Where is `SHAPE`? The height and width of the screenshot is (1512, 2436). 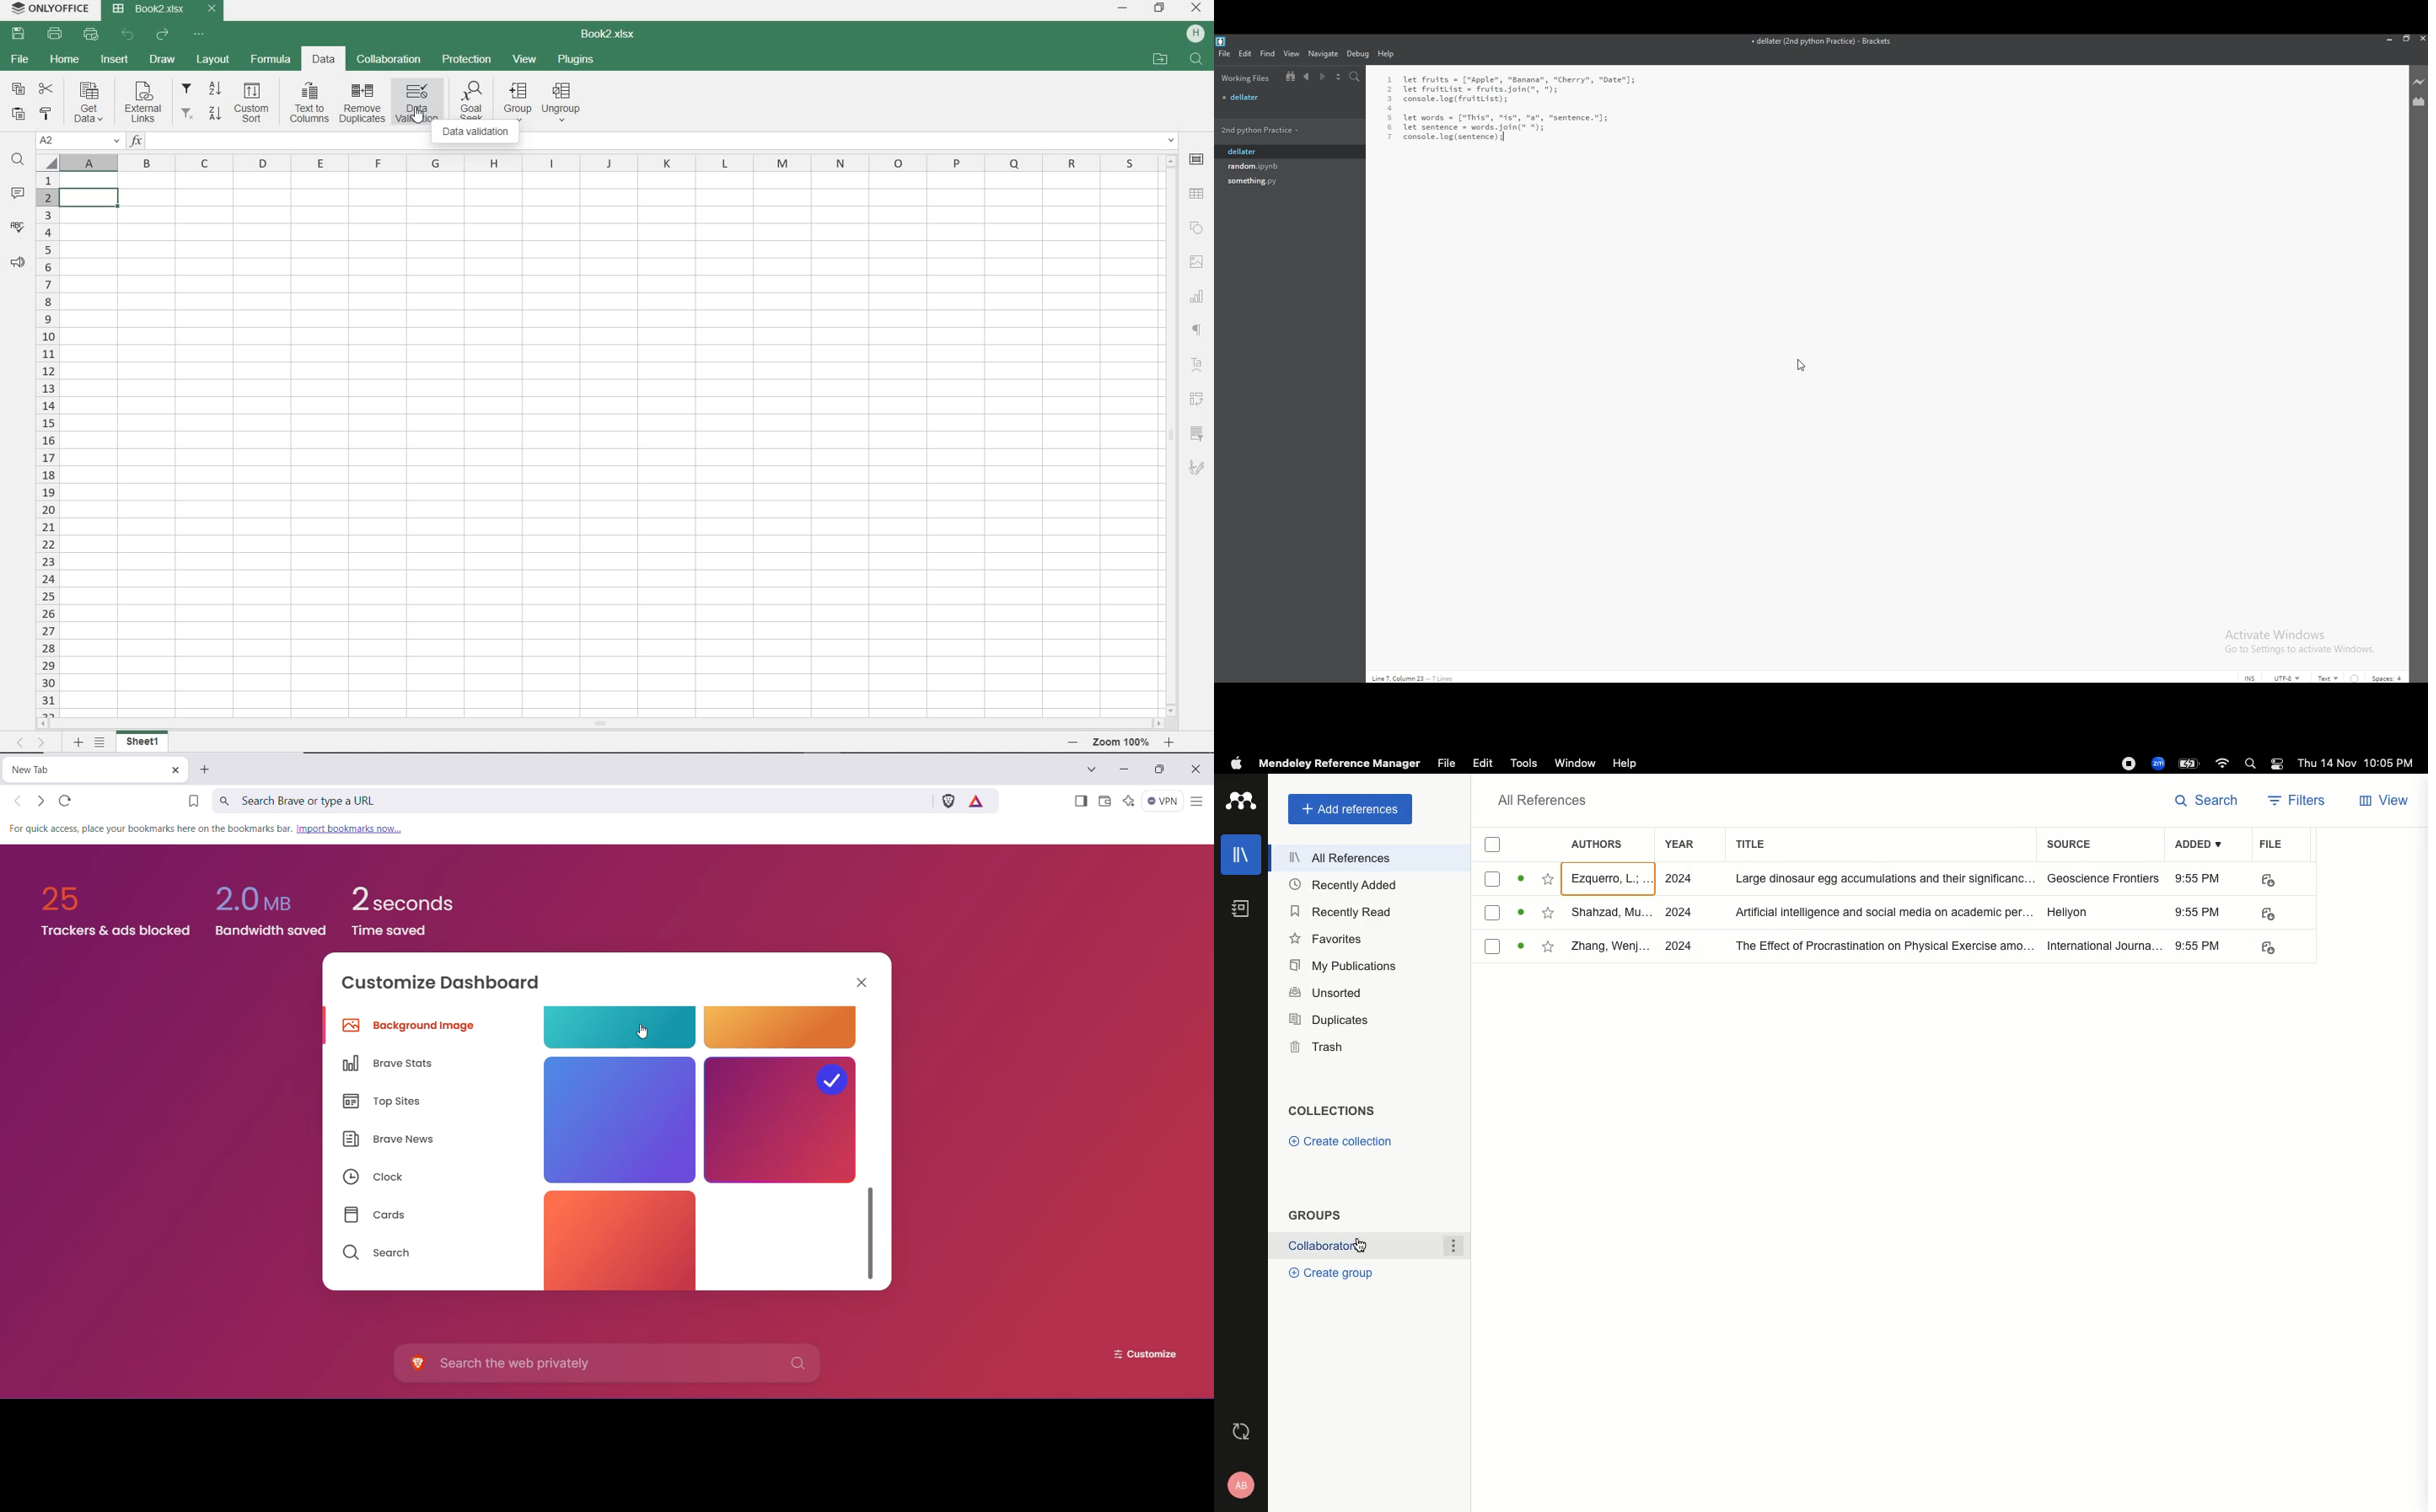
SHAPE is located at coordinates (1197, 230).